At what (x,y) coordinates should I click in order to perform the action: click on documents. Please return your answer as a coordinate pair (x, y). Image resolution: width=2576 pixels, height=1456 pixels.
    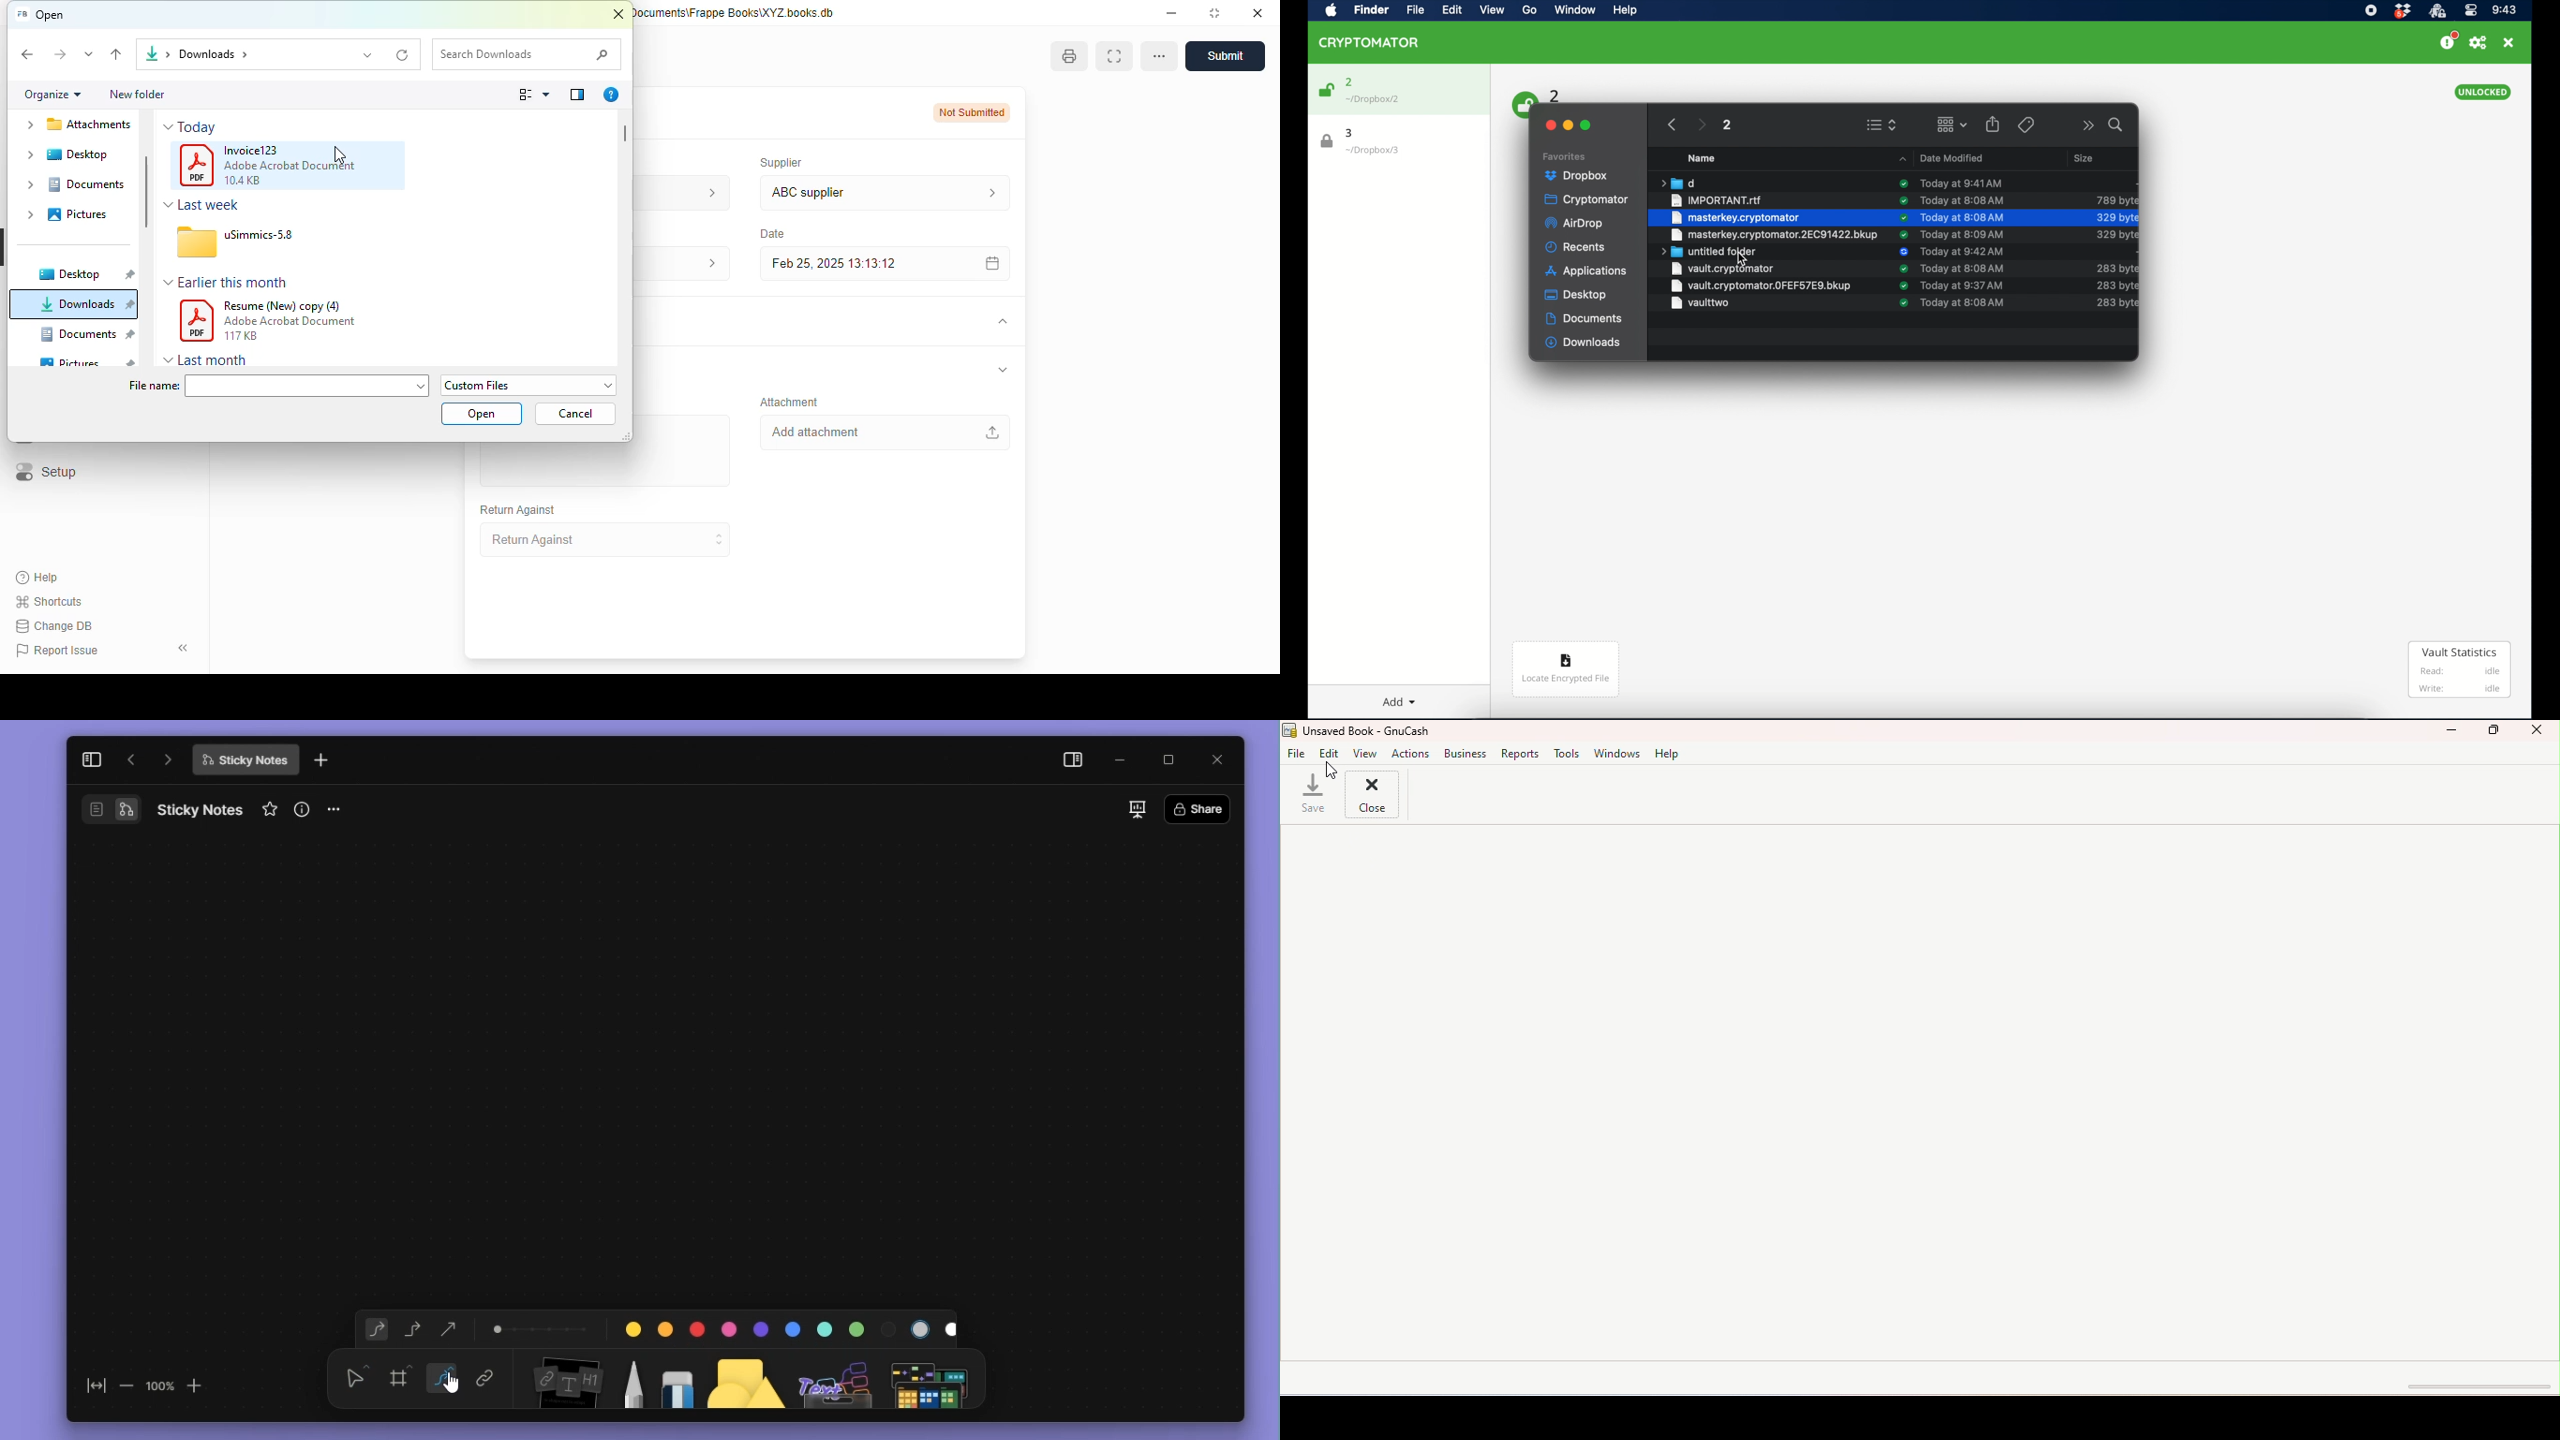
    Looking at the image, I should click on (87, 334).